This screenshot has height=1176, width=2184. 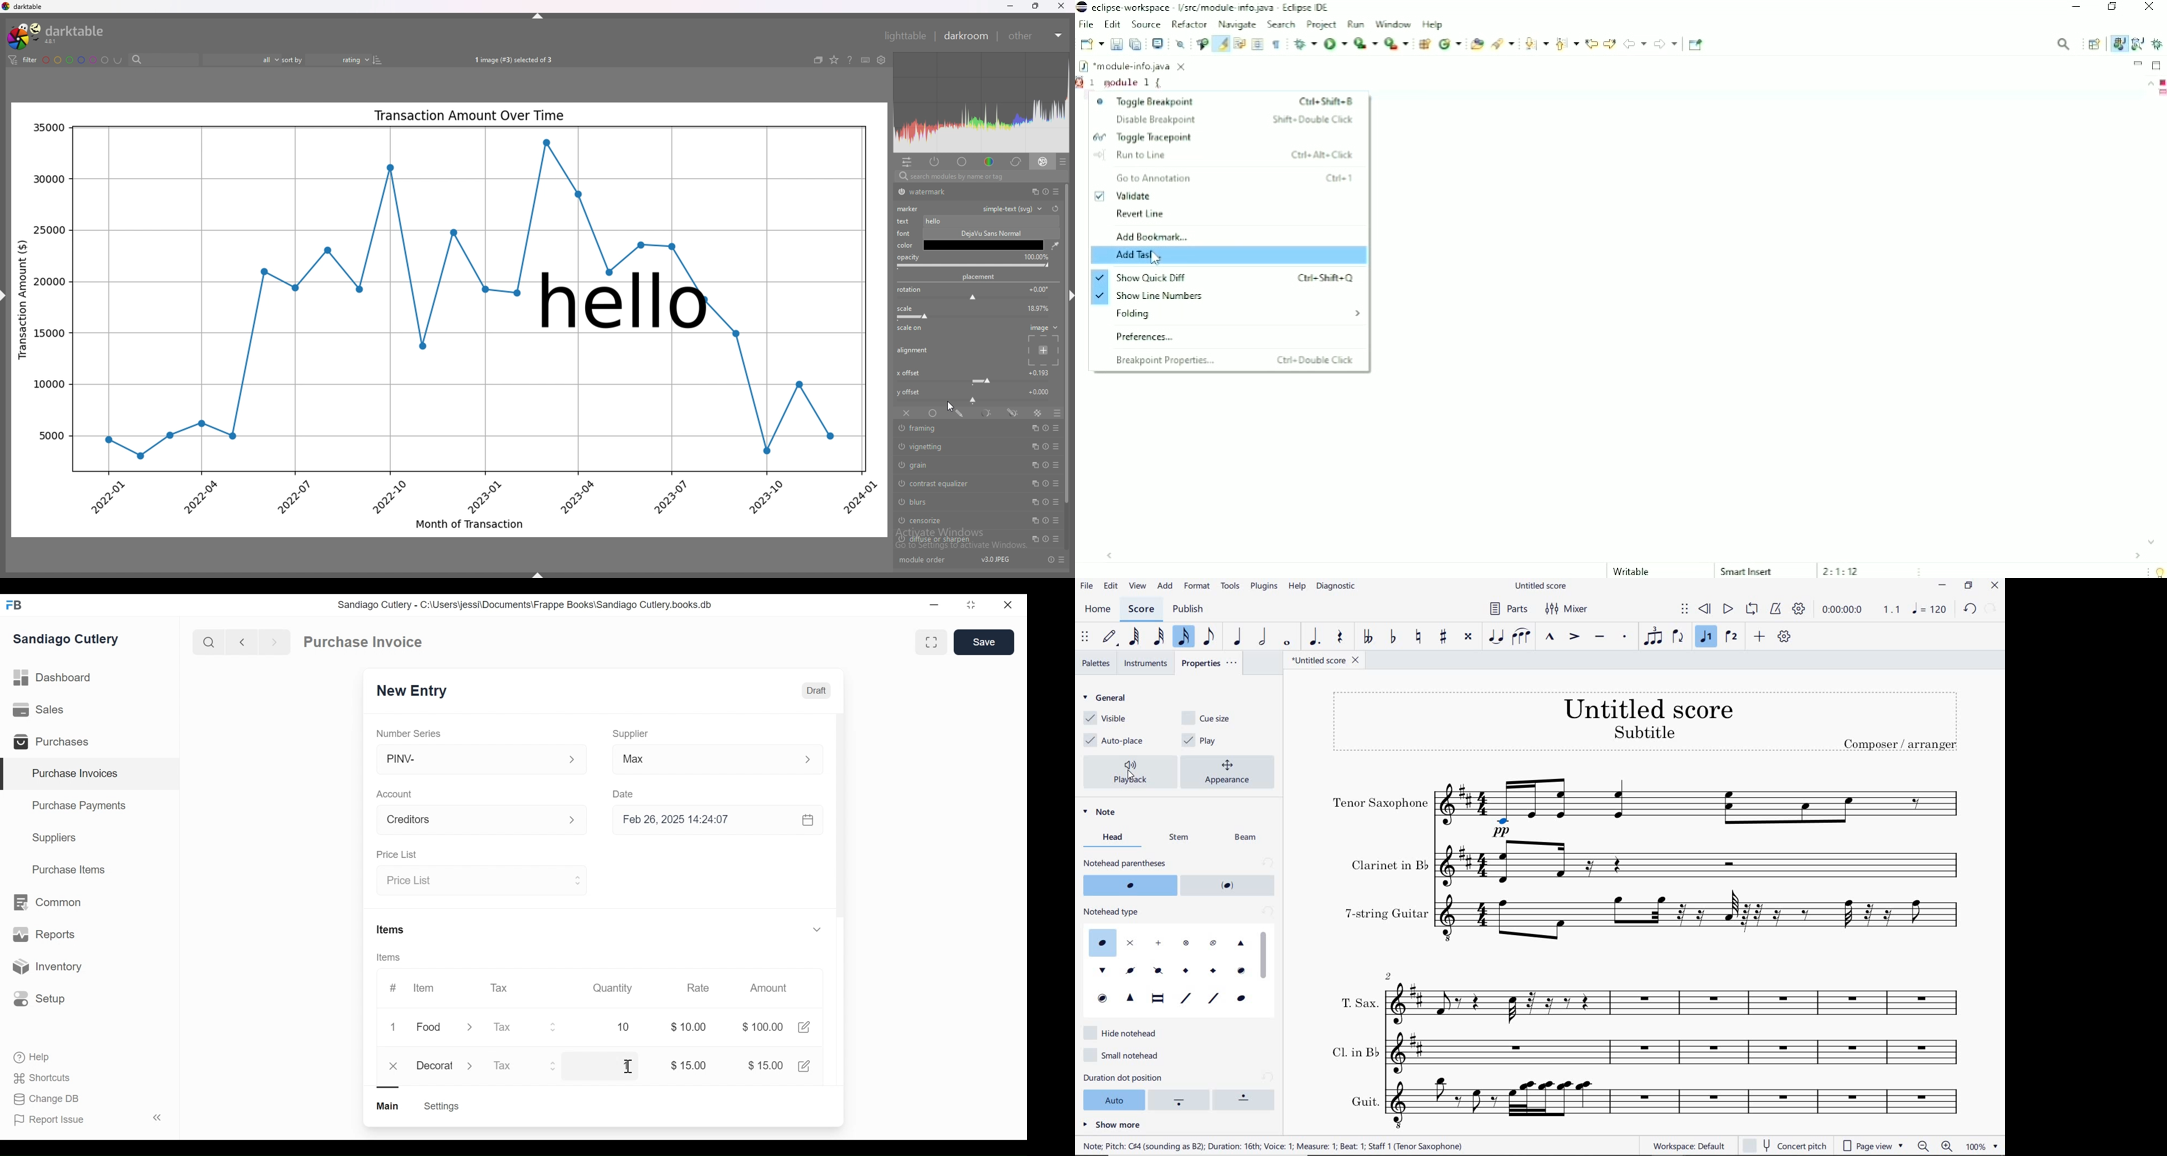 What do you see at coordinates (1044, 349) in the screenshot?
I see `placement` at bounding box center [1044, 349].